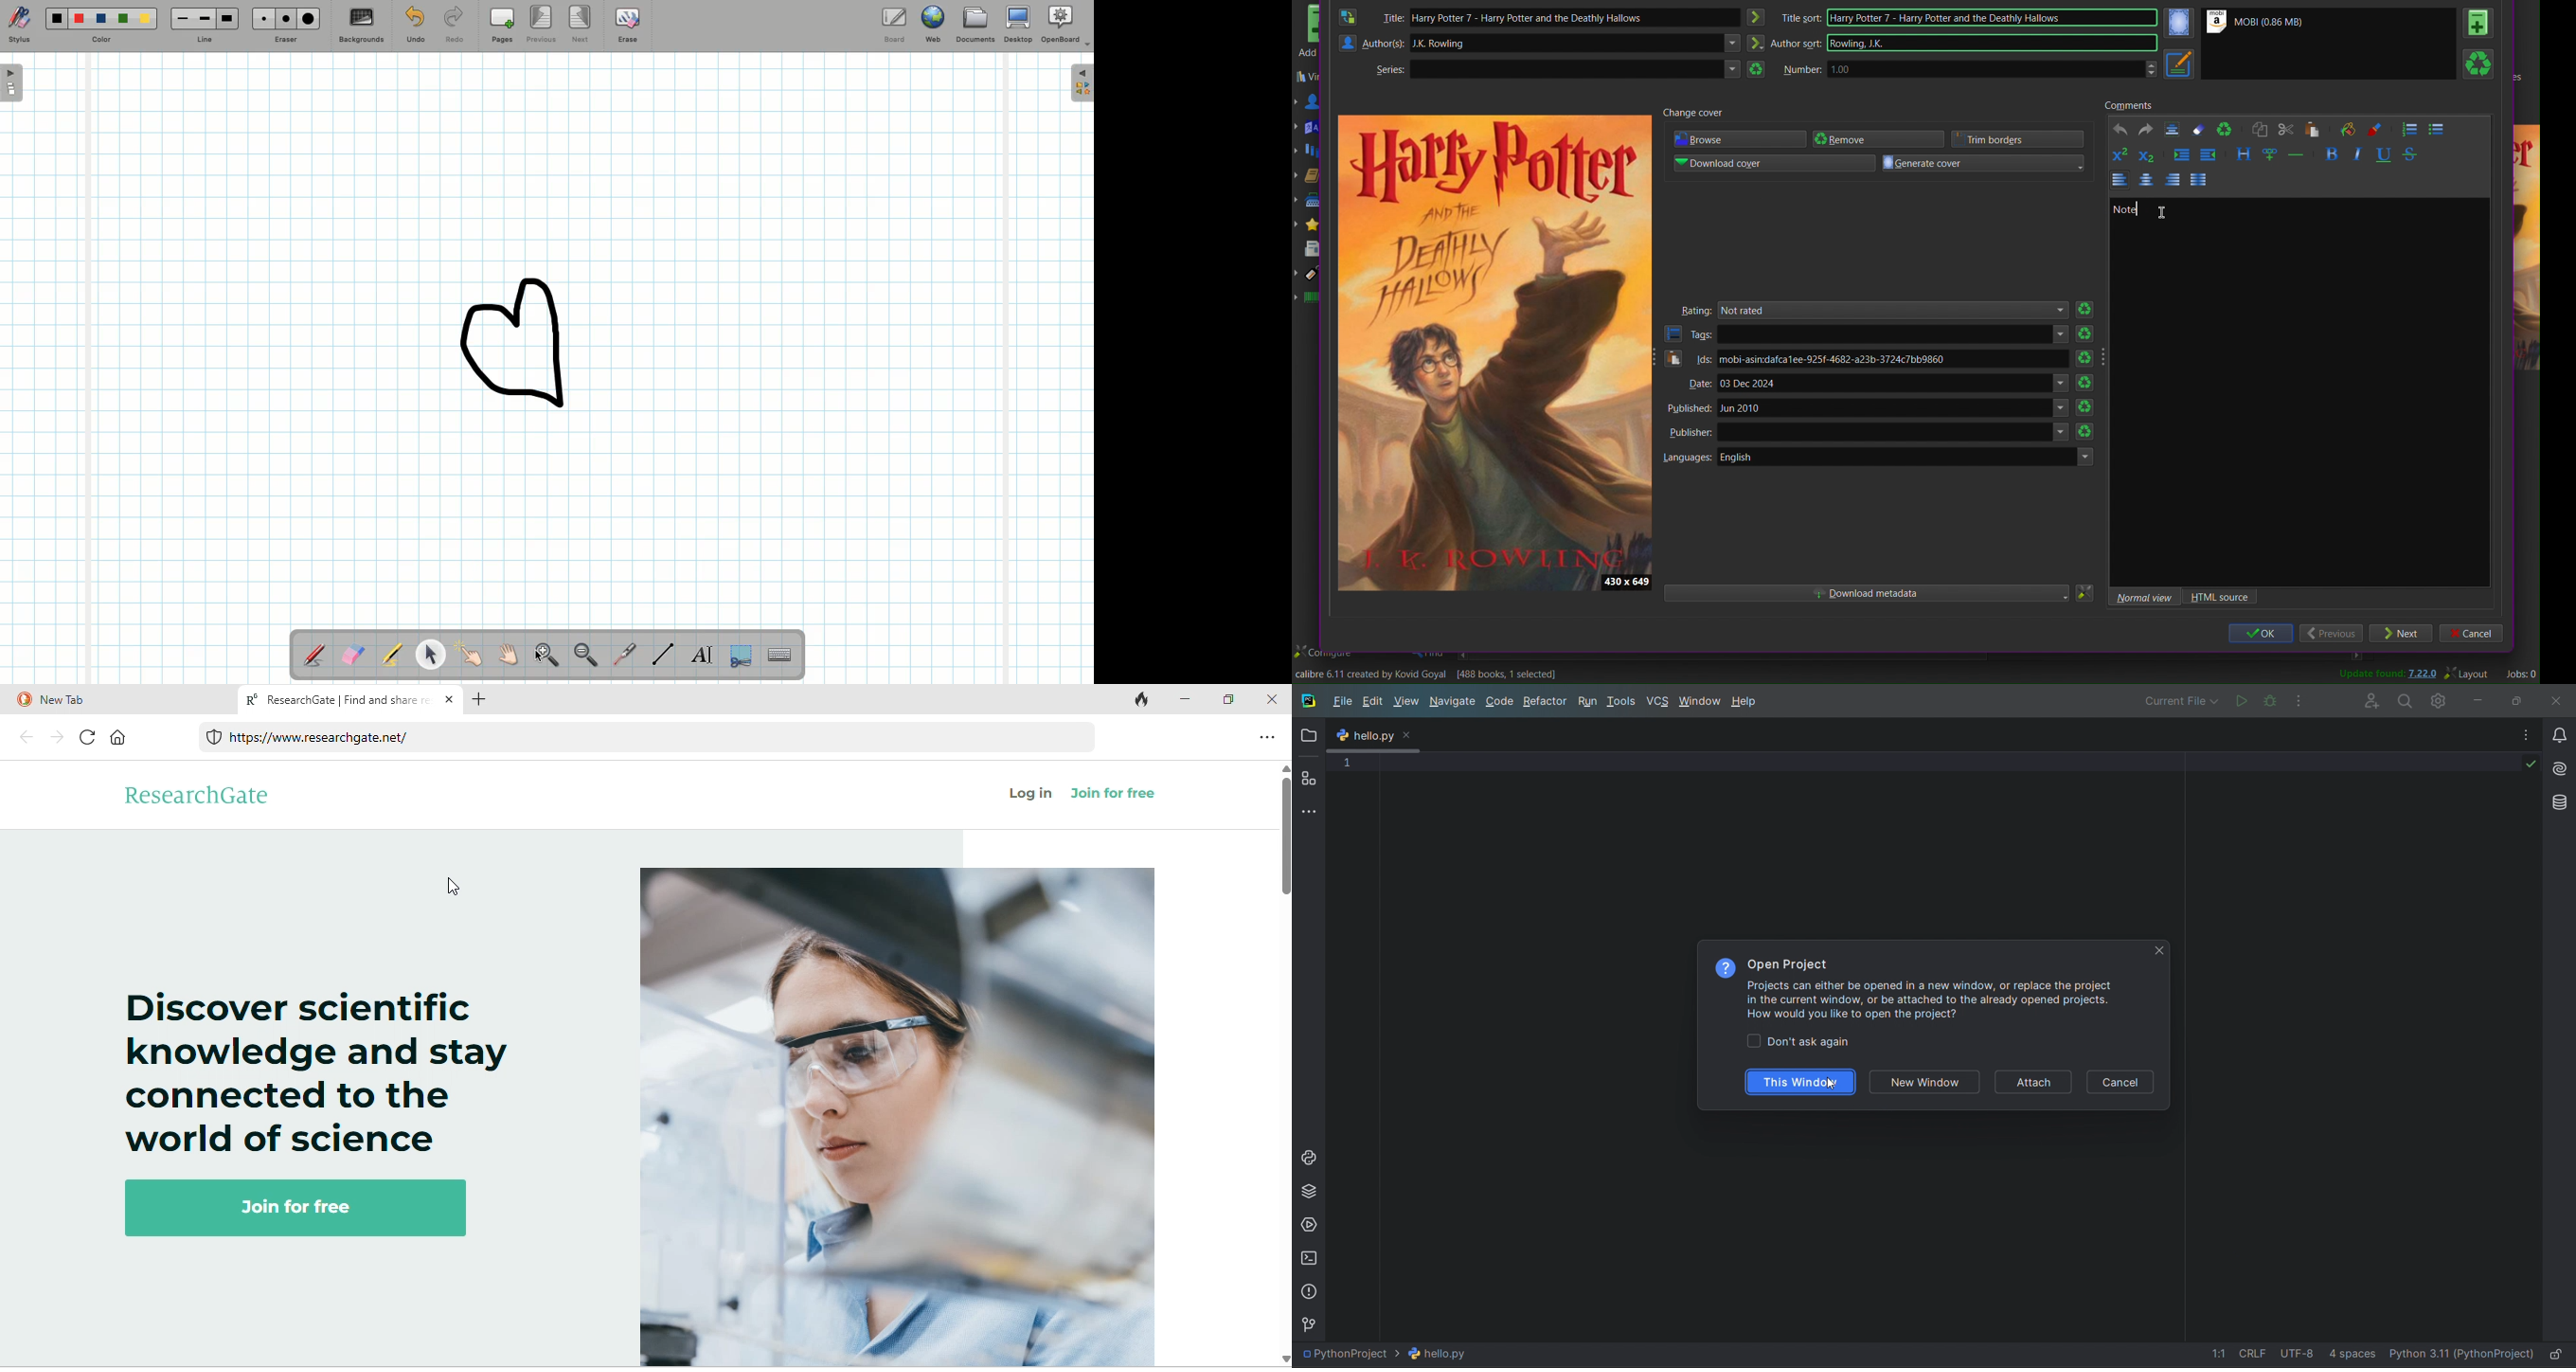 This screenshot has width=2576, height=1372. I want to click on Open board, so click(12, 84).